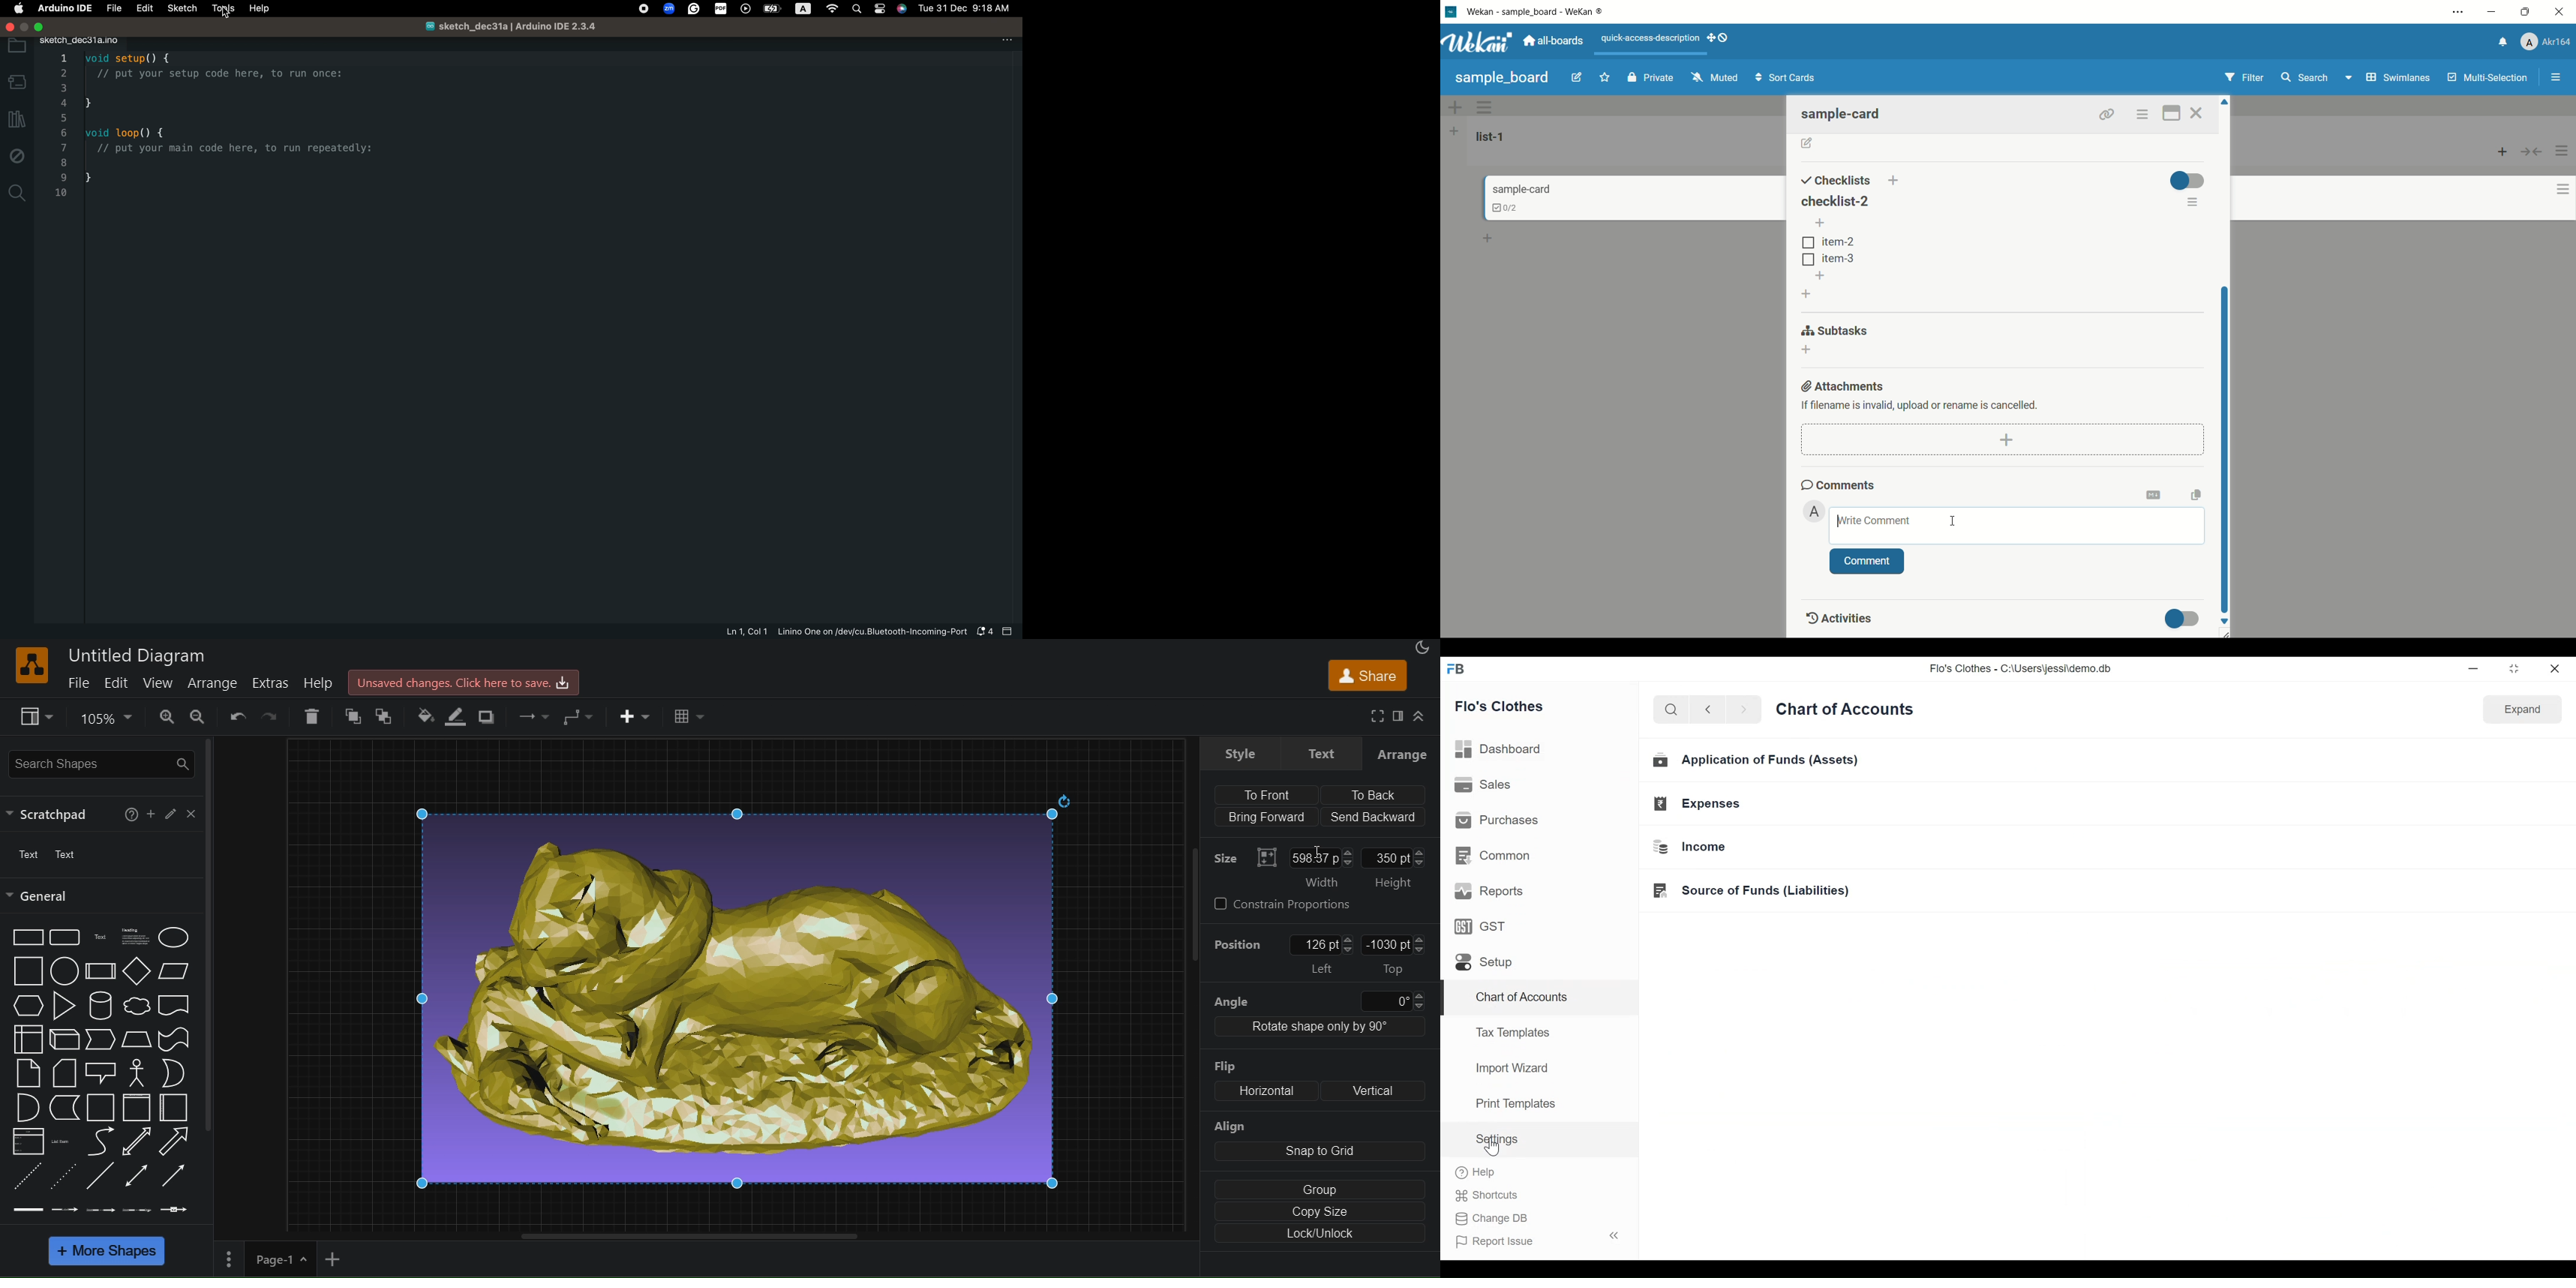 Image resolution: width=2576 pixels, height=1288 pixels. What do you see at coordinates (1377, 716) in the screenshot?
I see `fullscreen` at bounding box center [1377, 716].